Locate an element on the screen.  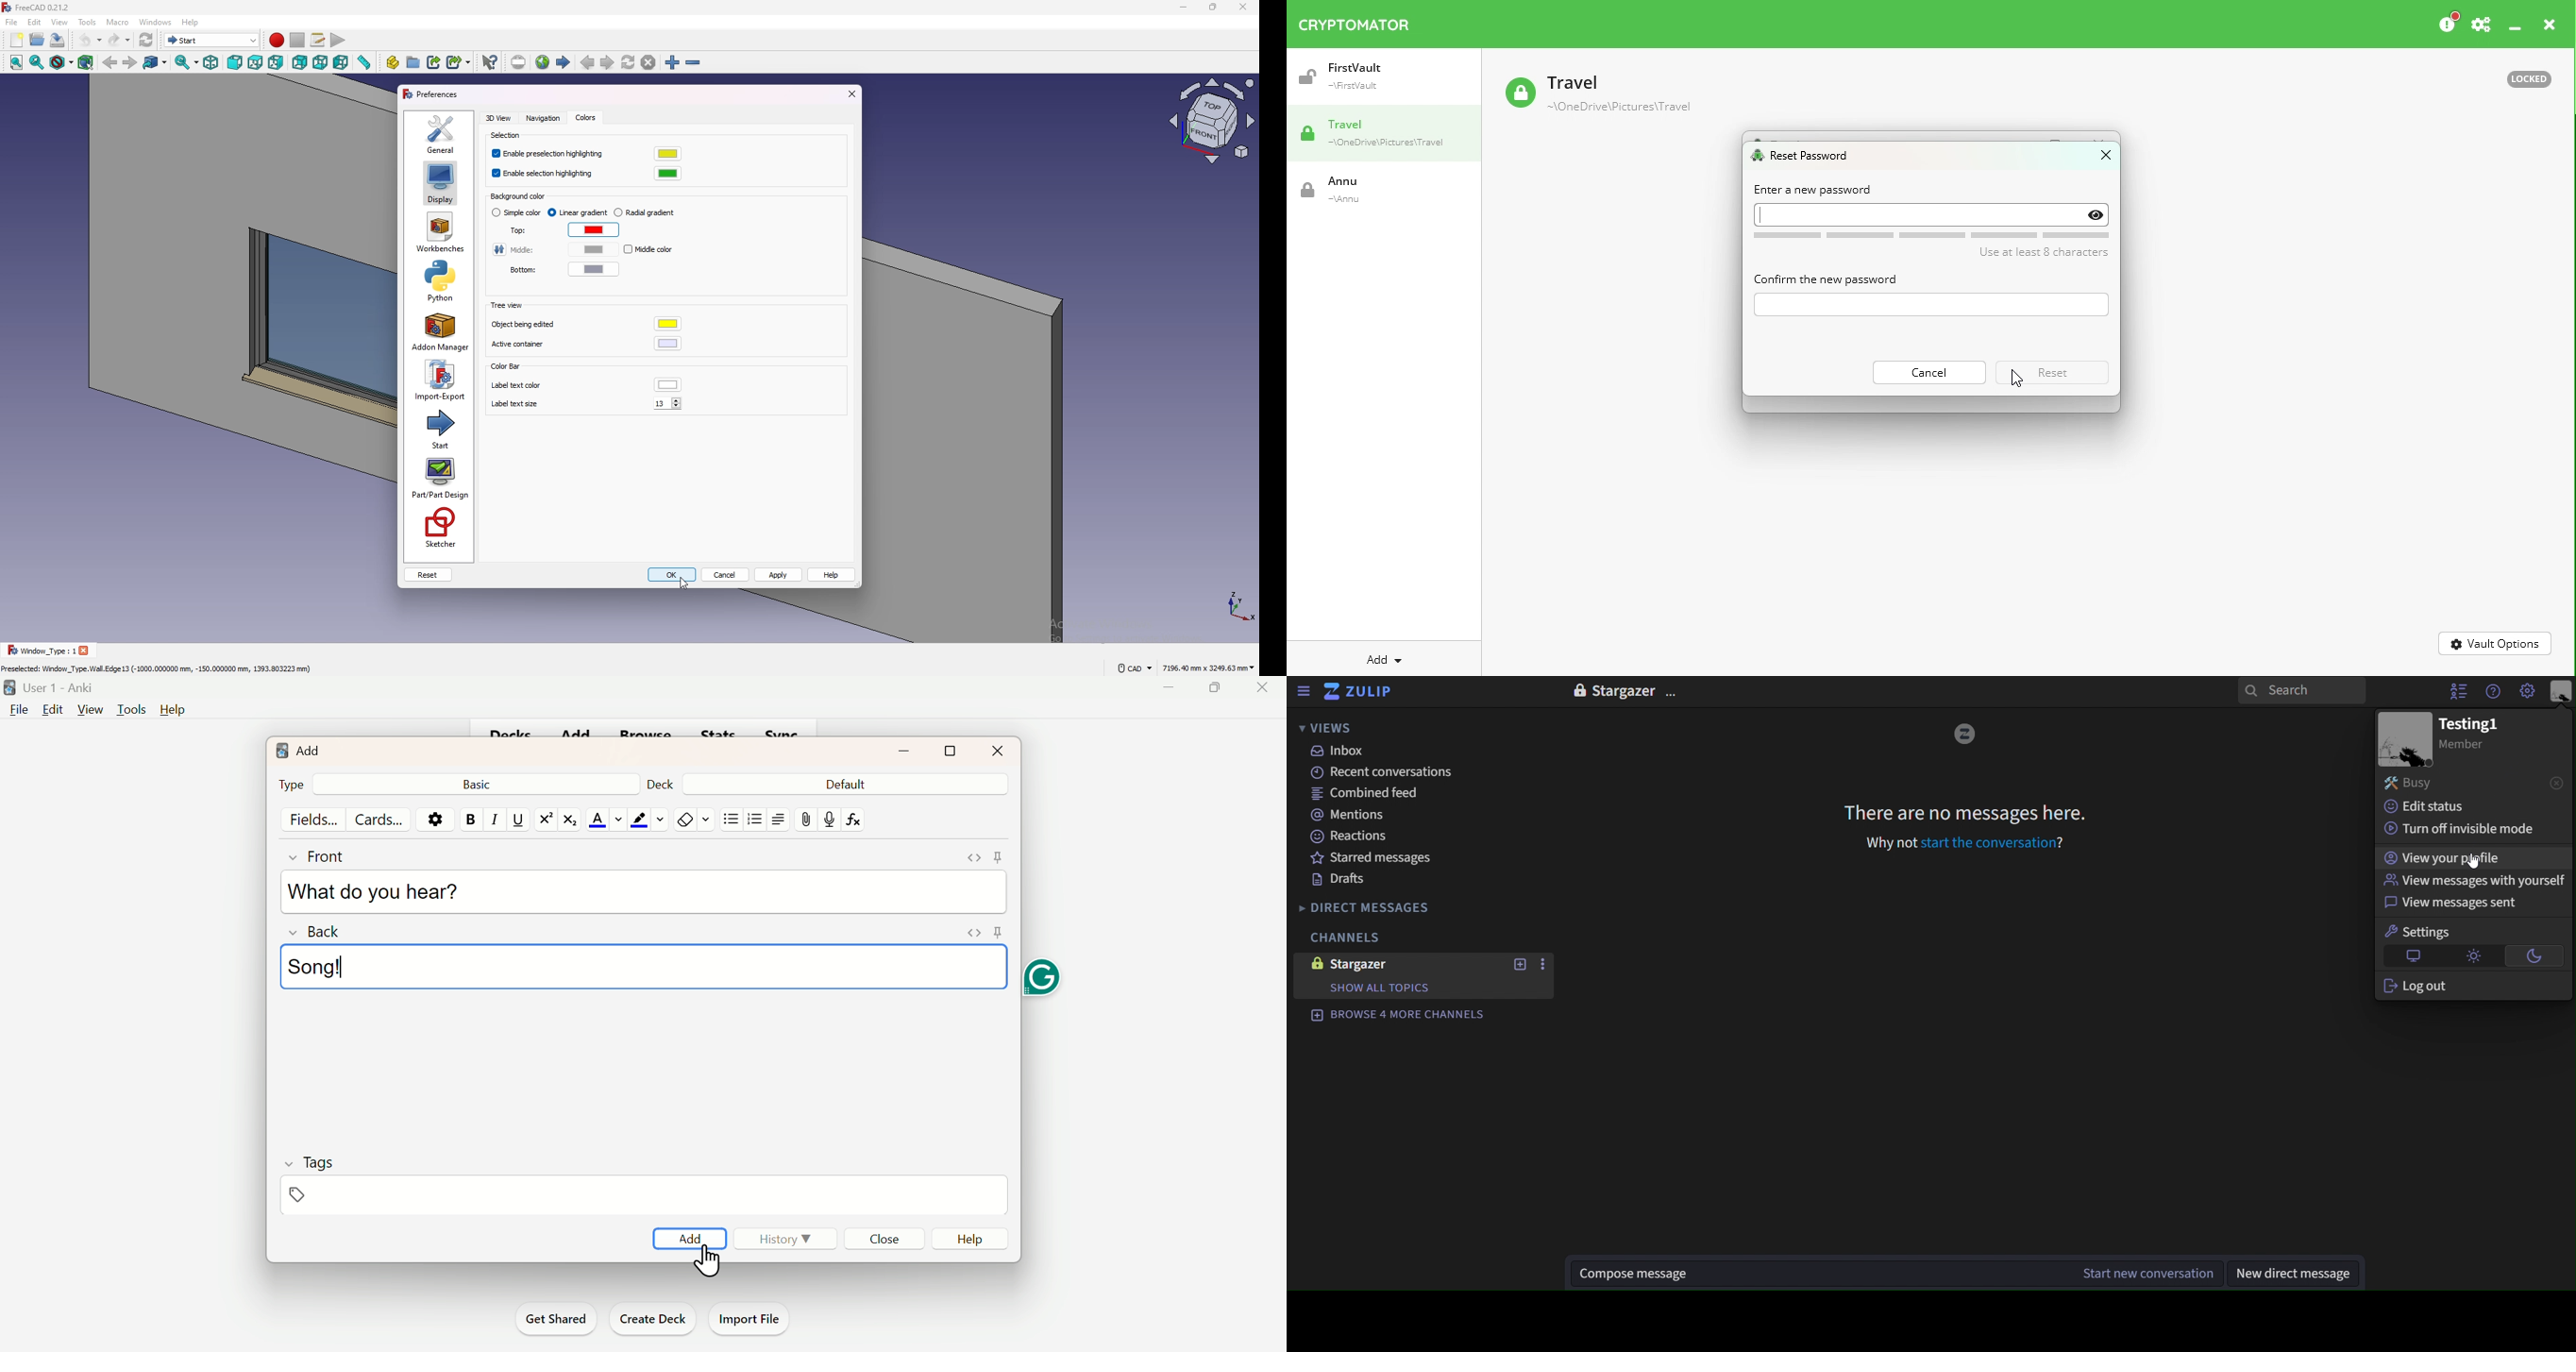
navigation is located at coordinates (541, 119).